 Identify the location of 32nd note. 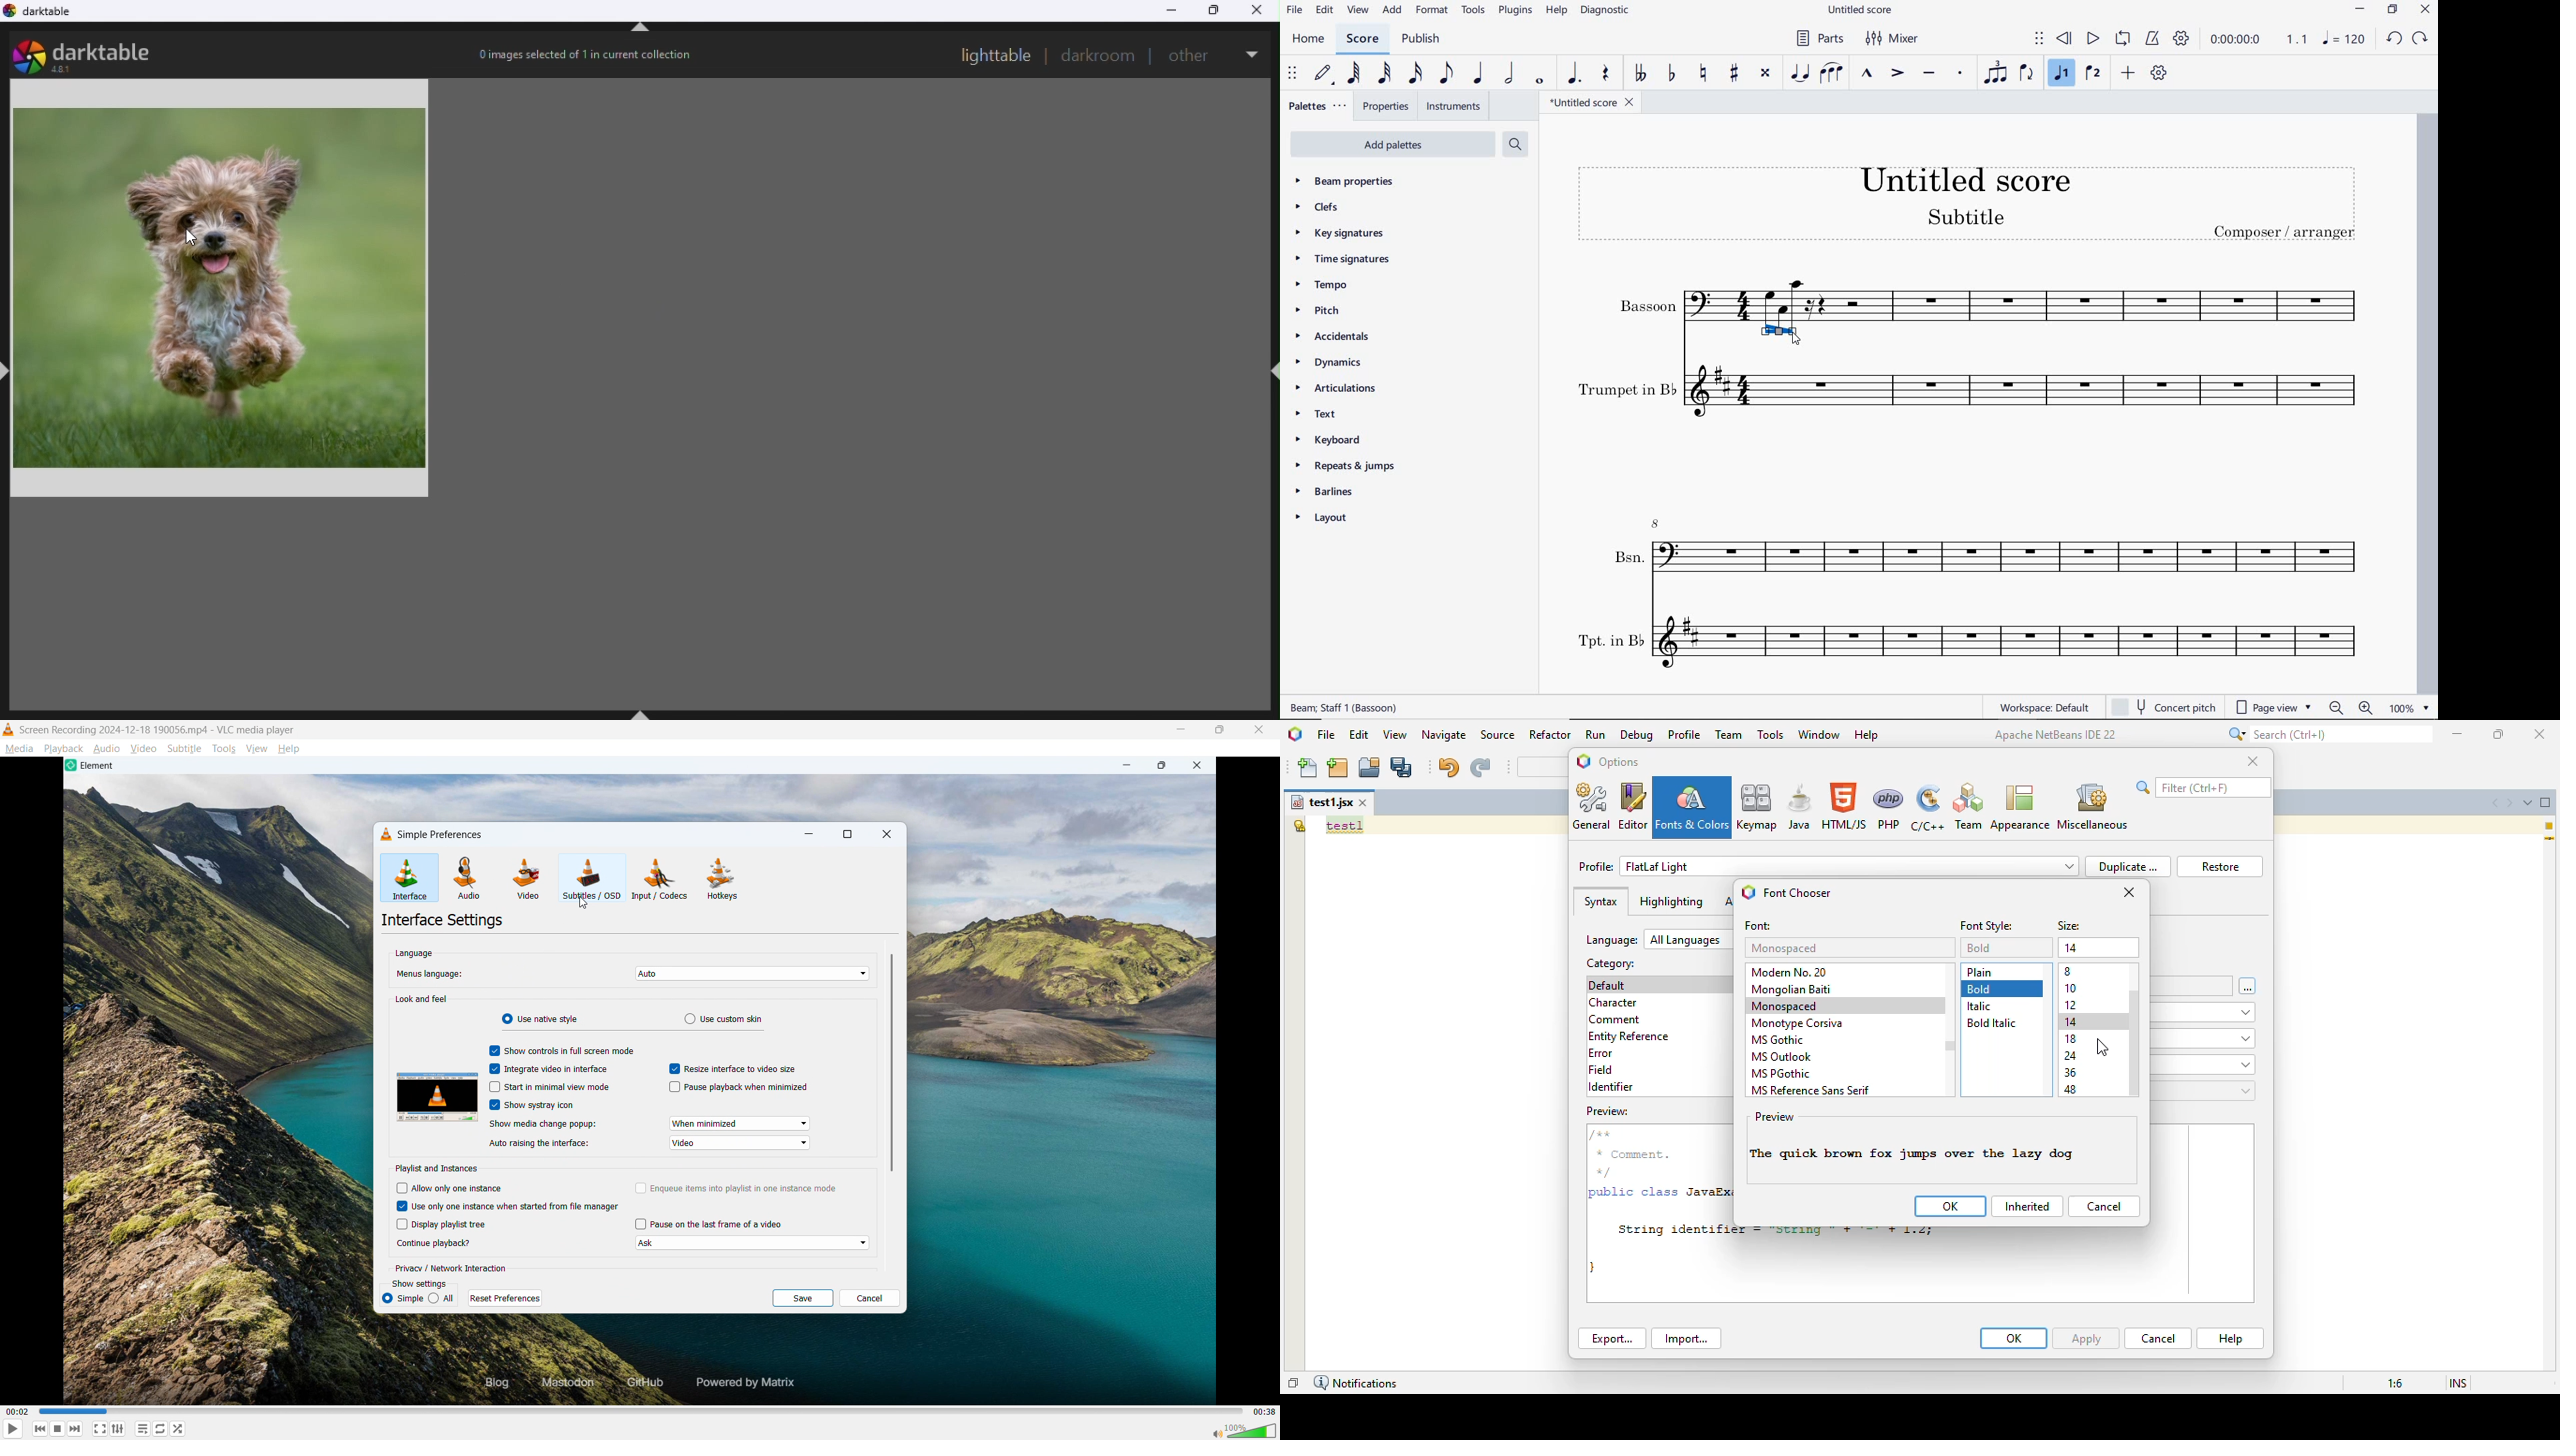
(1384, 72).